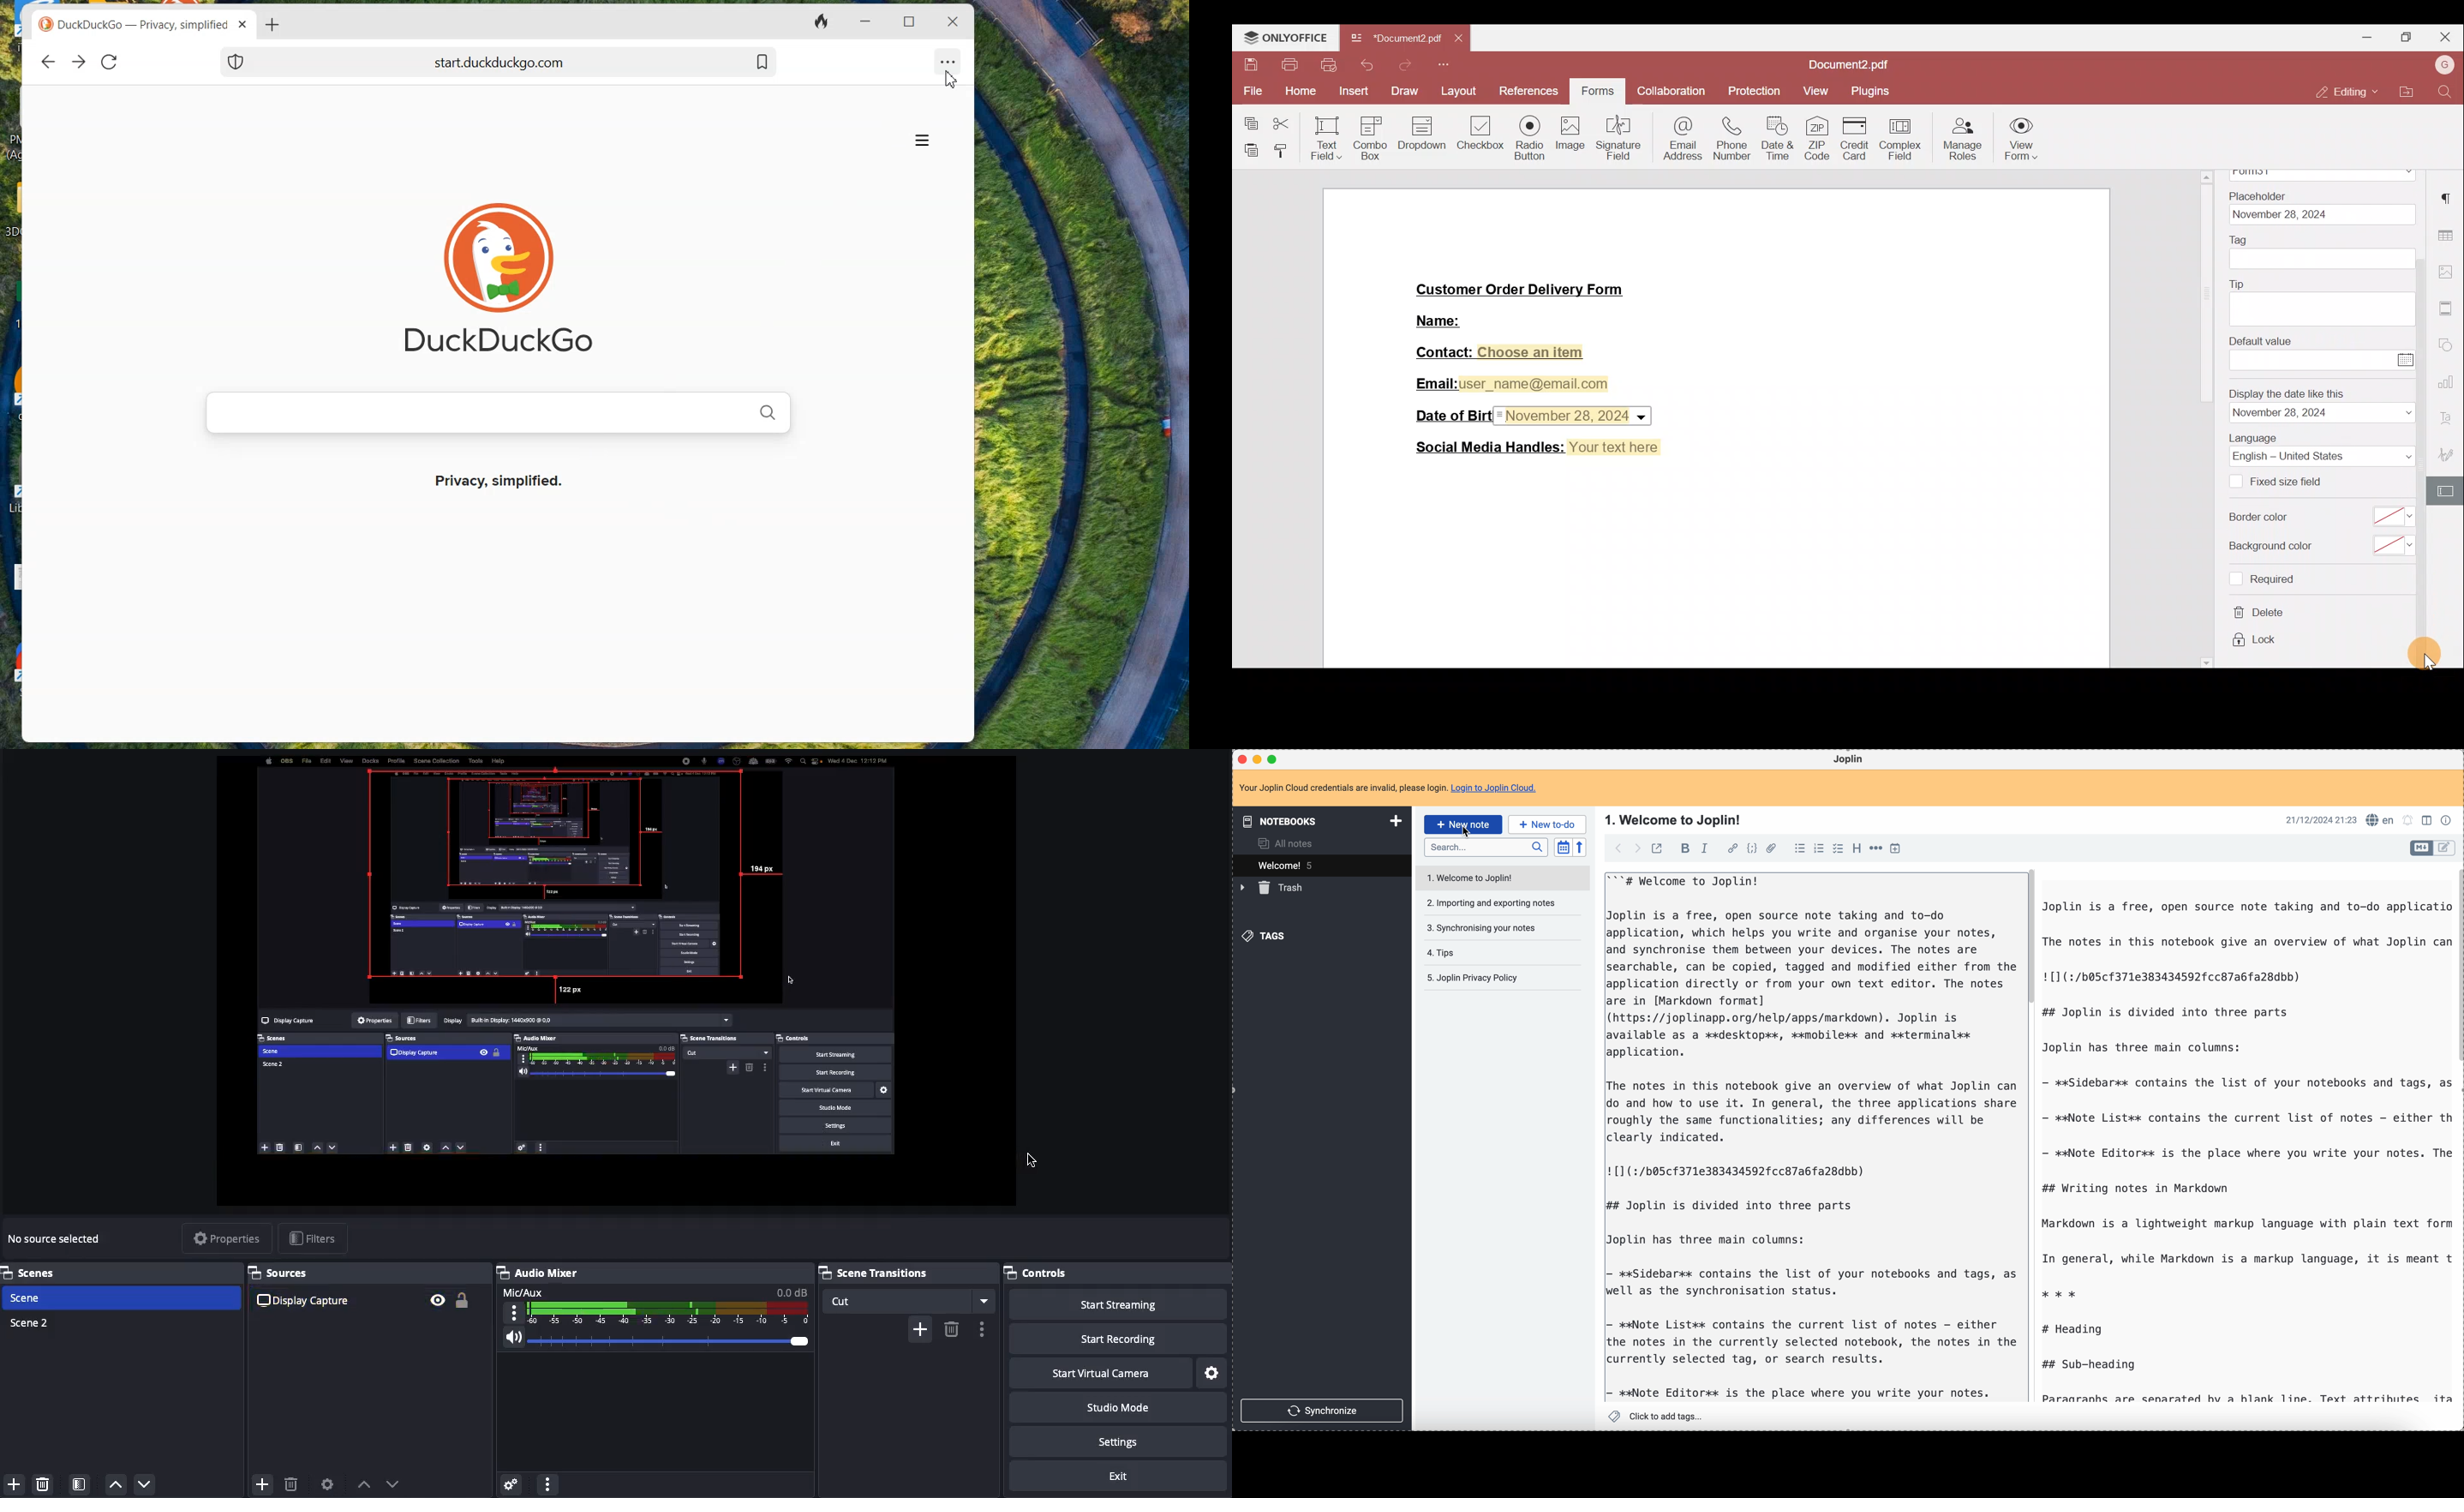 Image resolution: width=2464 pixels, height=1512 pixels. I want to click on Search Bar, so click(495, 412).